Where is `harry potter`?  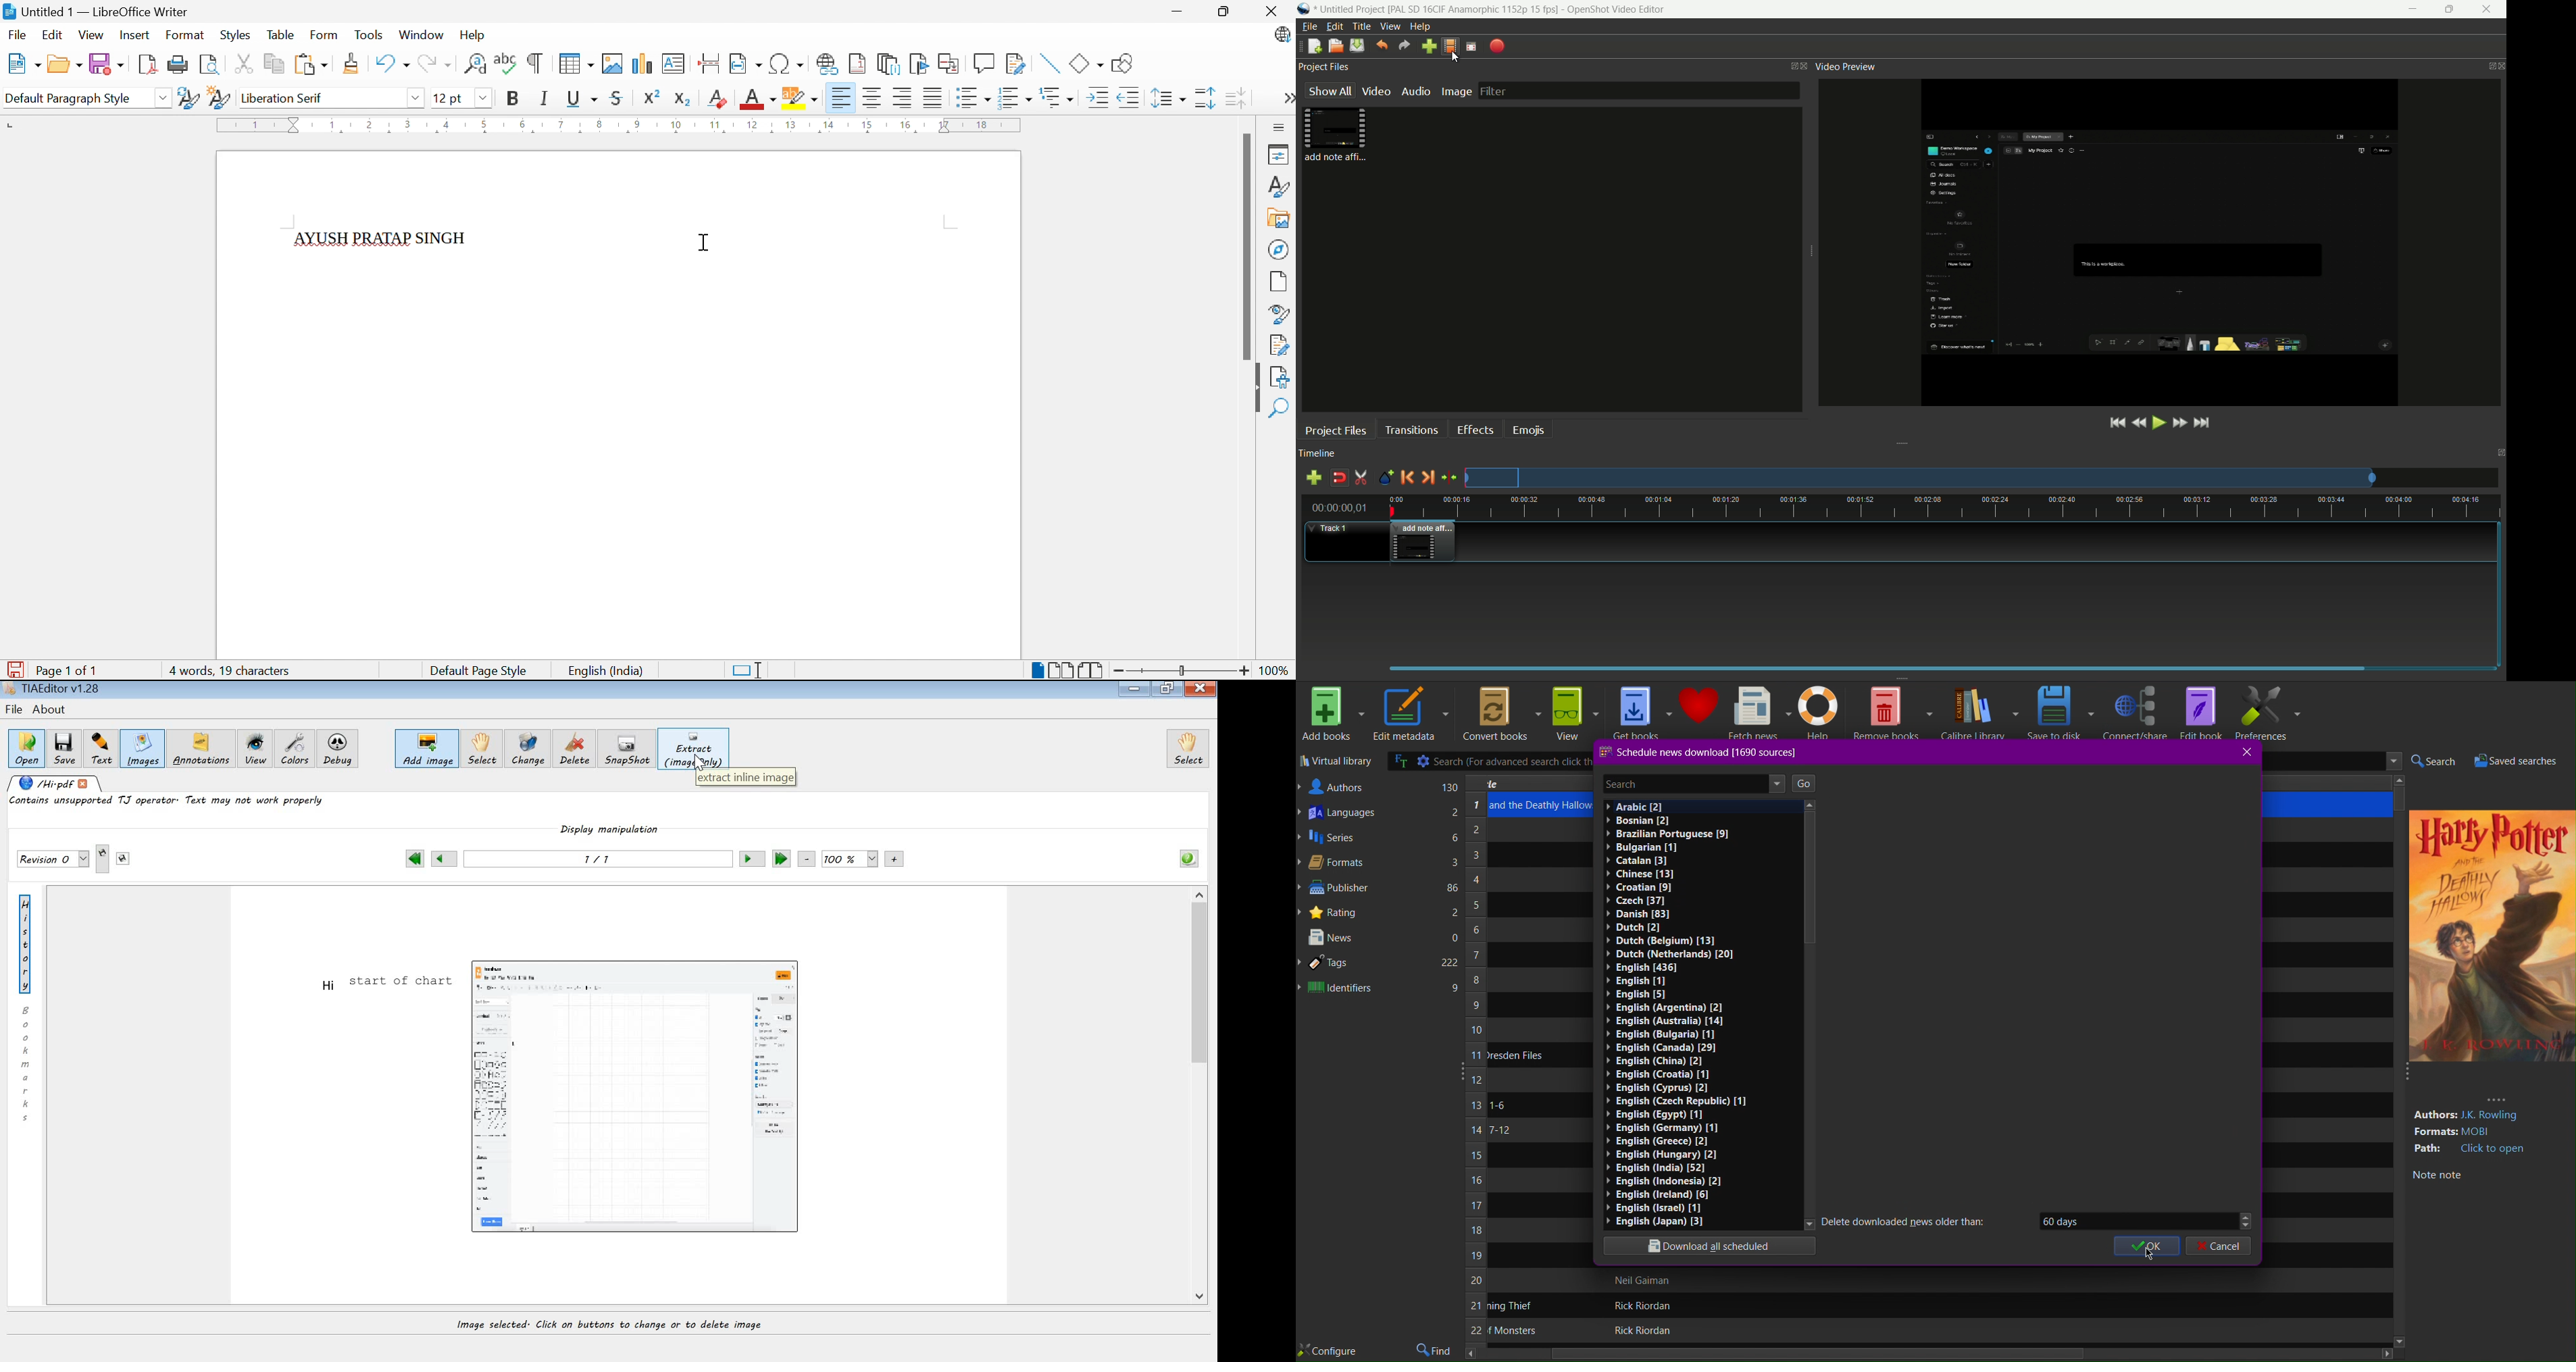 harry potter is located at coordinates (2490, 835).